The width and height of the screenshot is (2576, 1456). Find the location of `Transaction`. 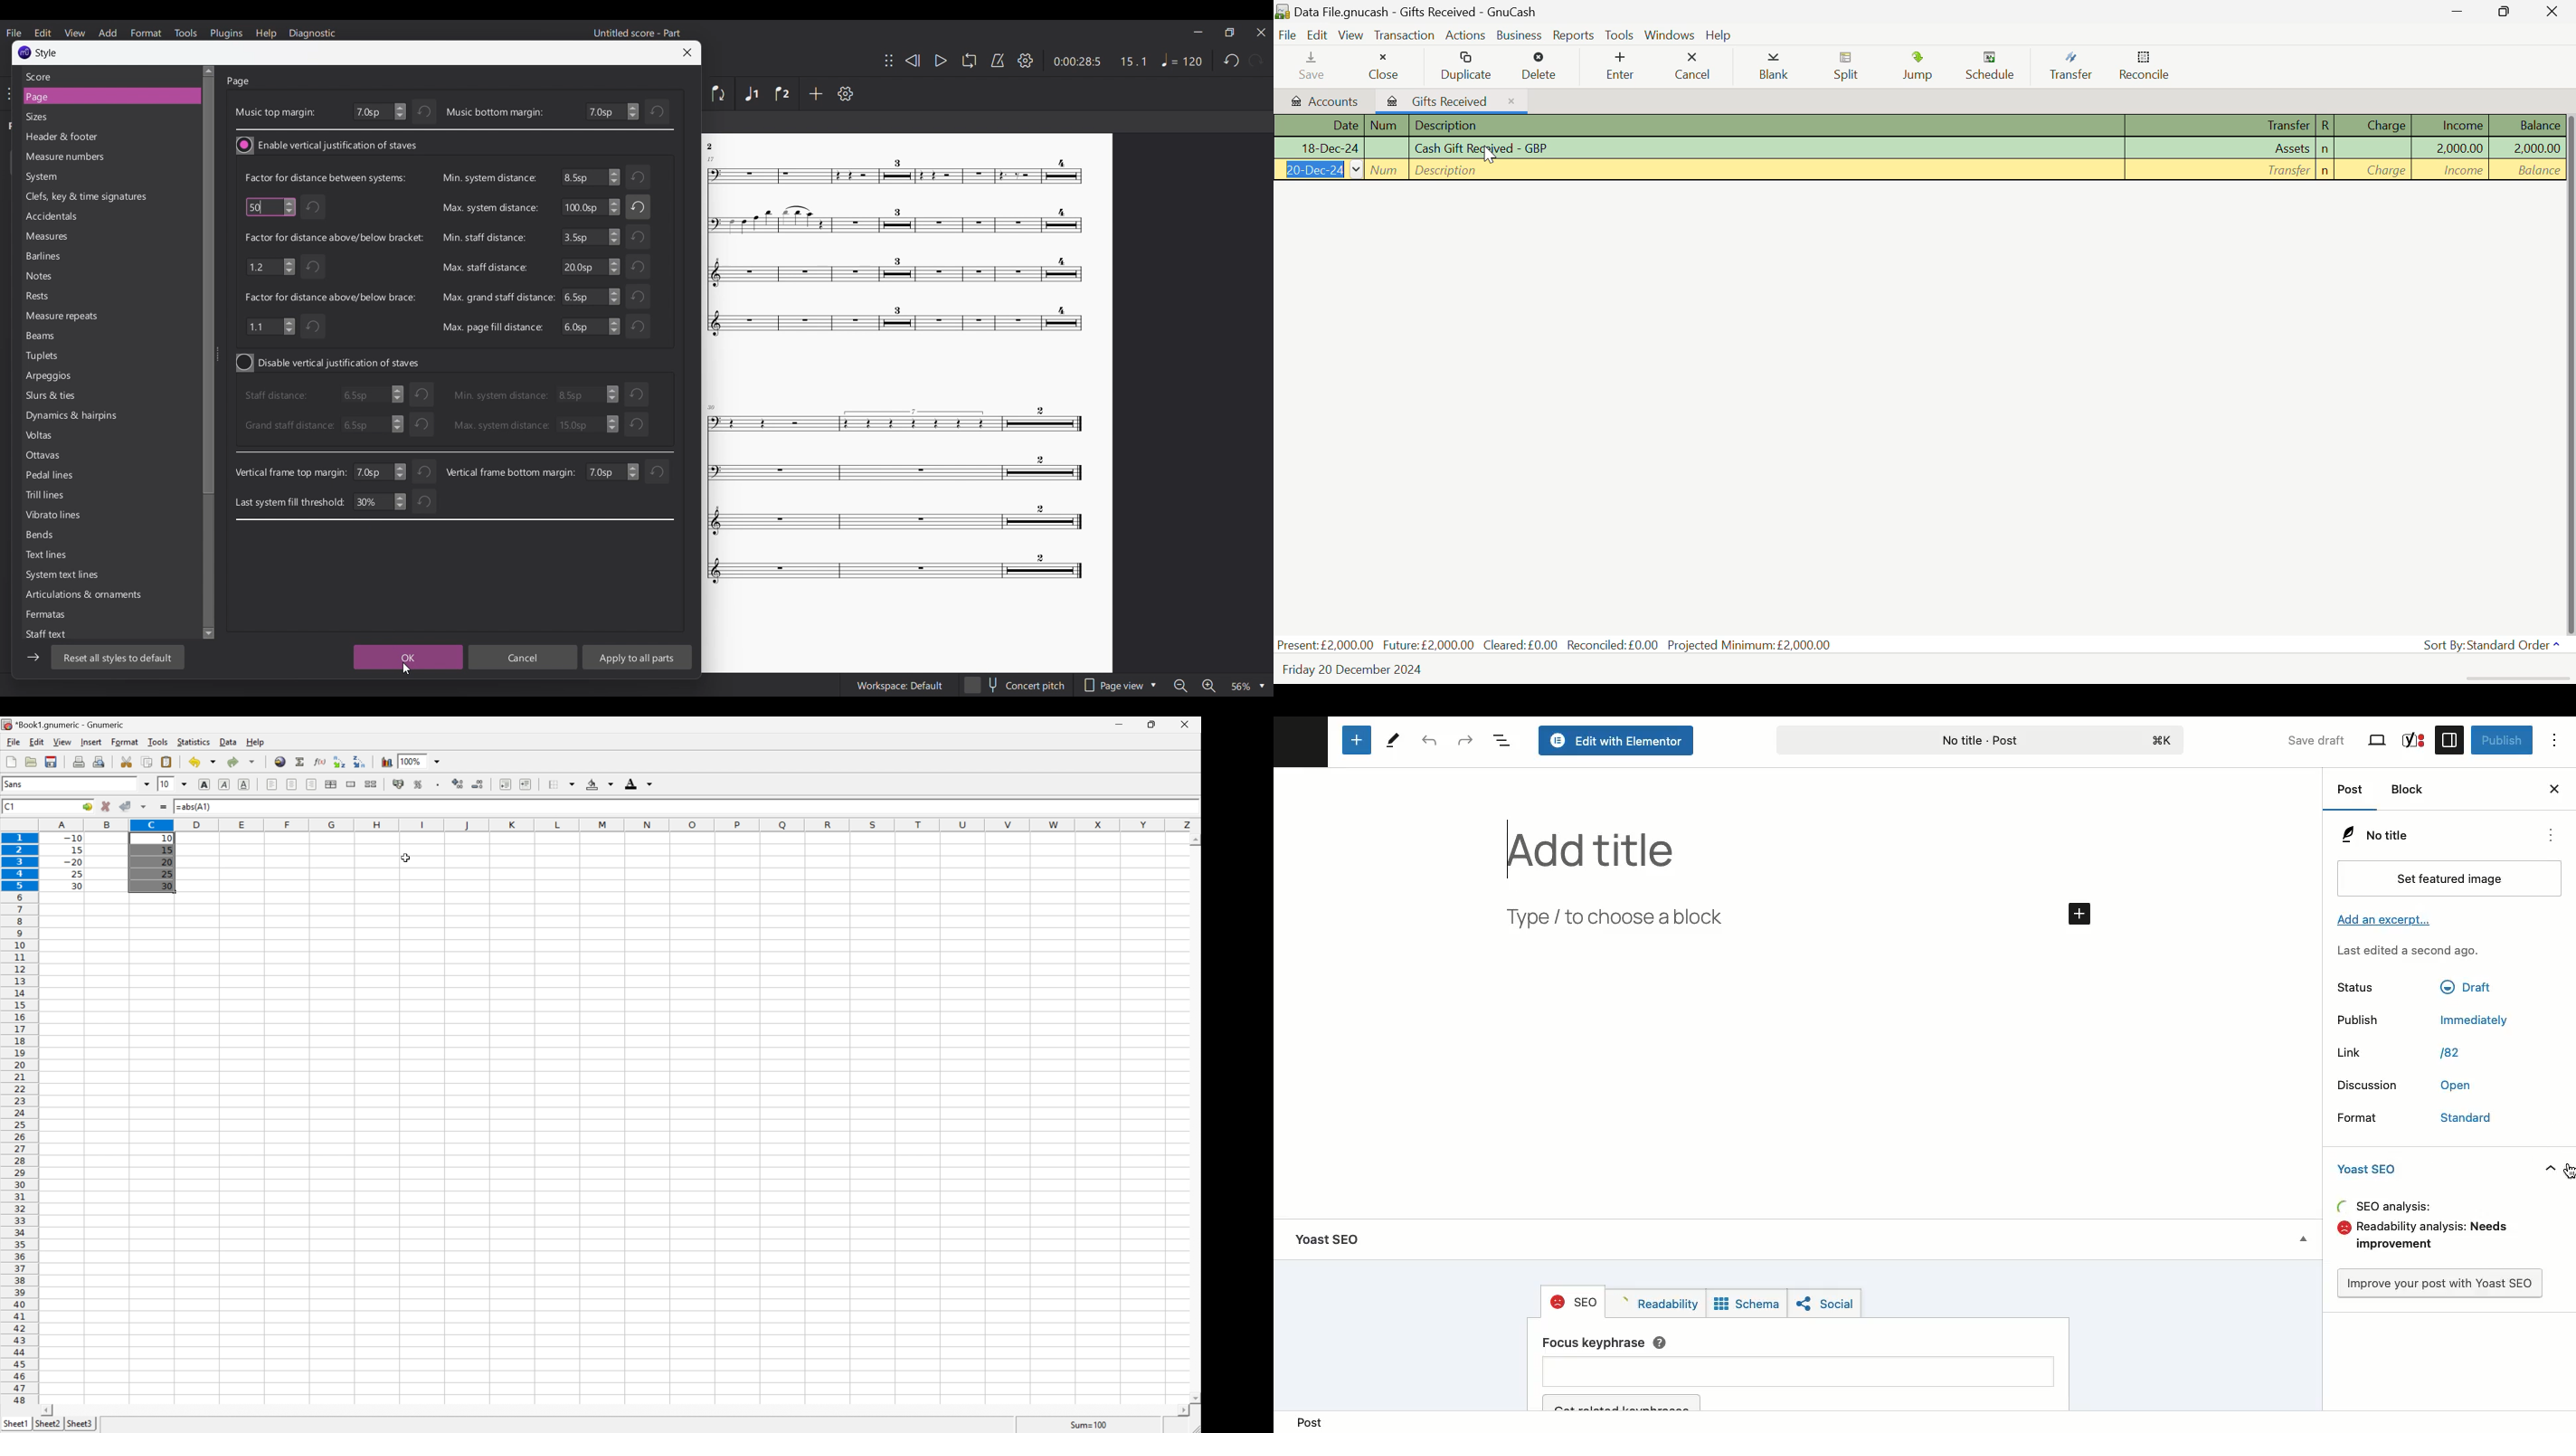

Transaction is located at coordinates (1403, 34).